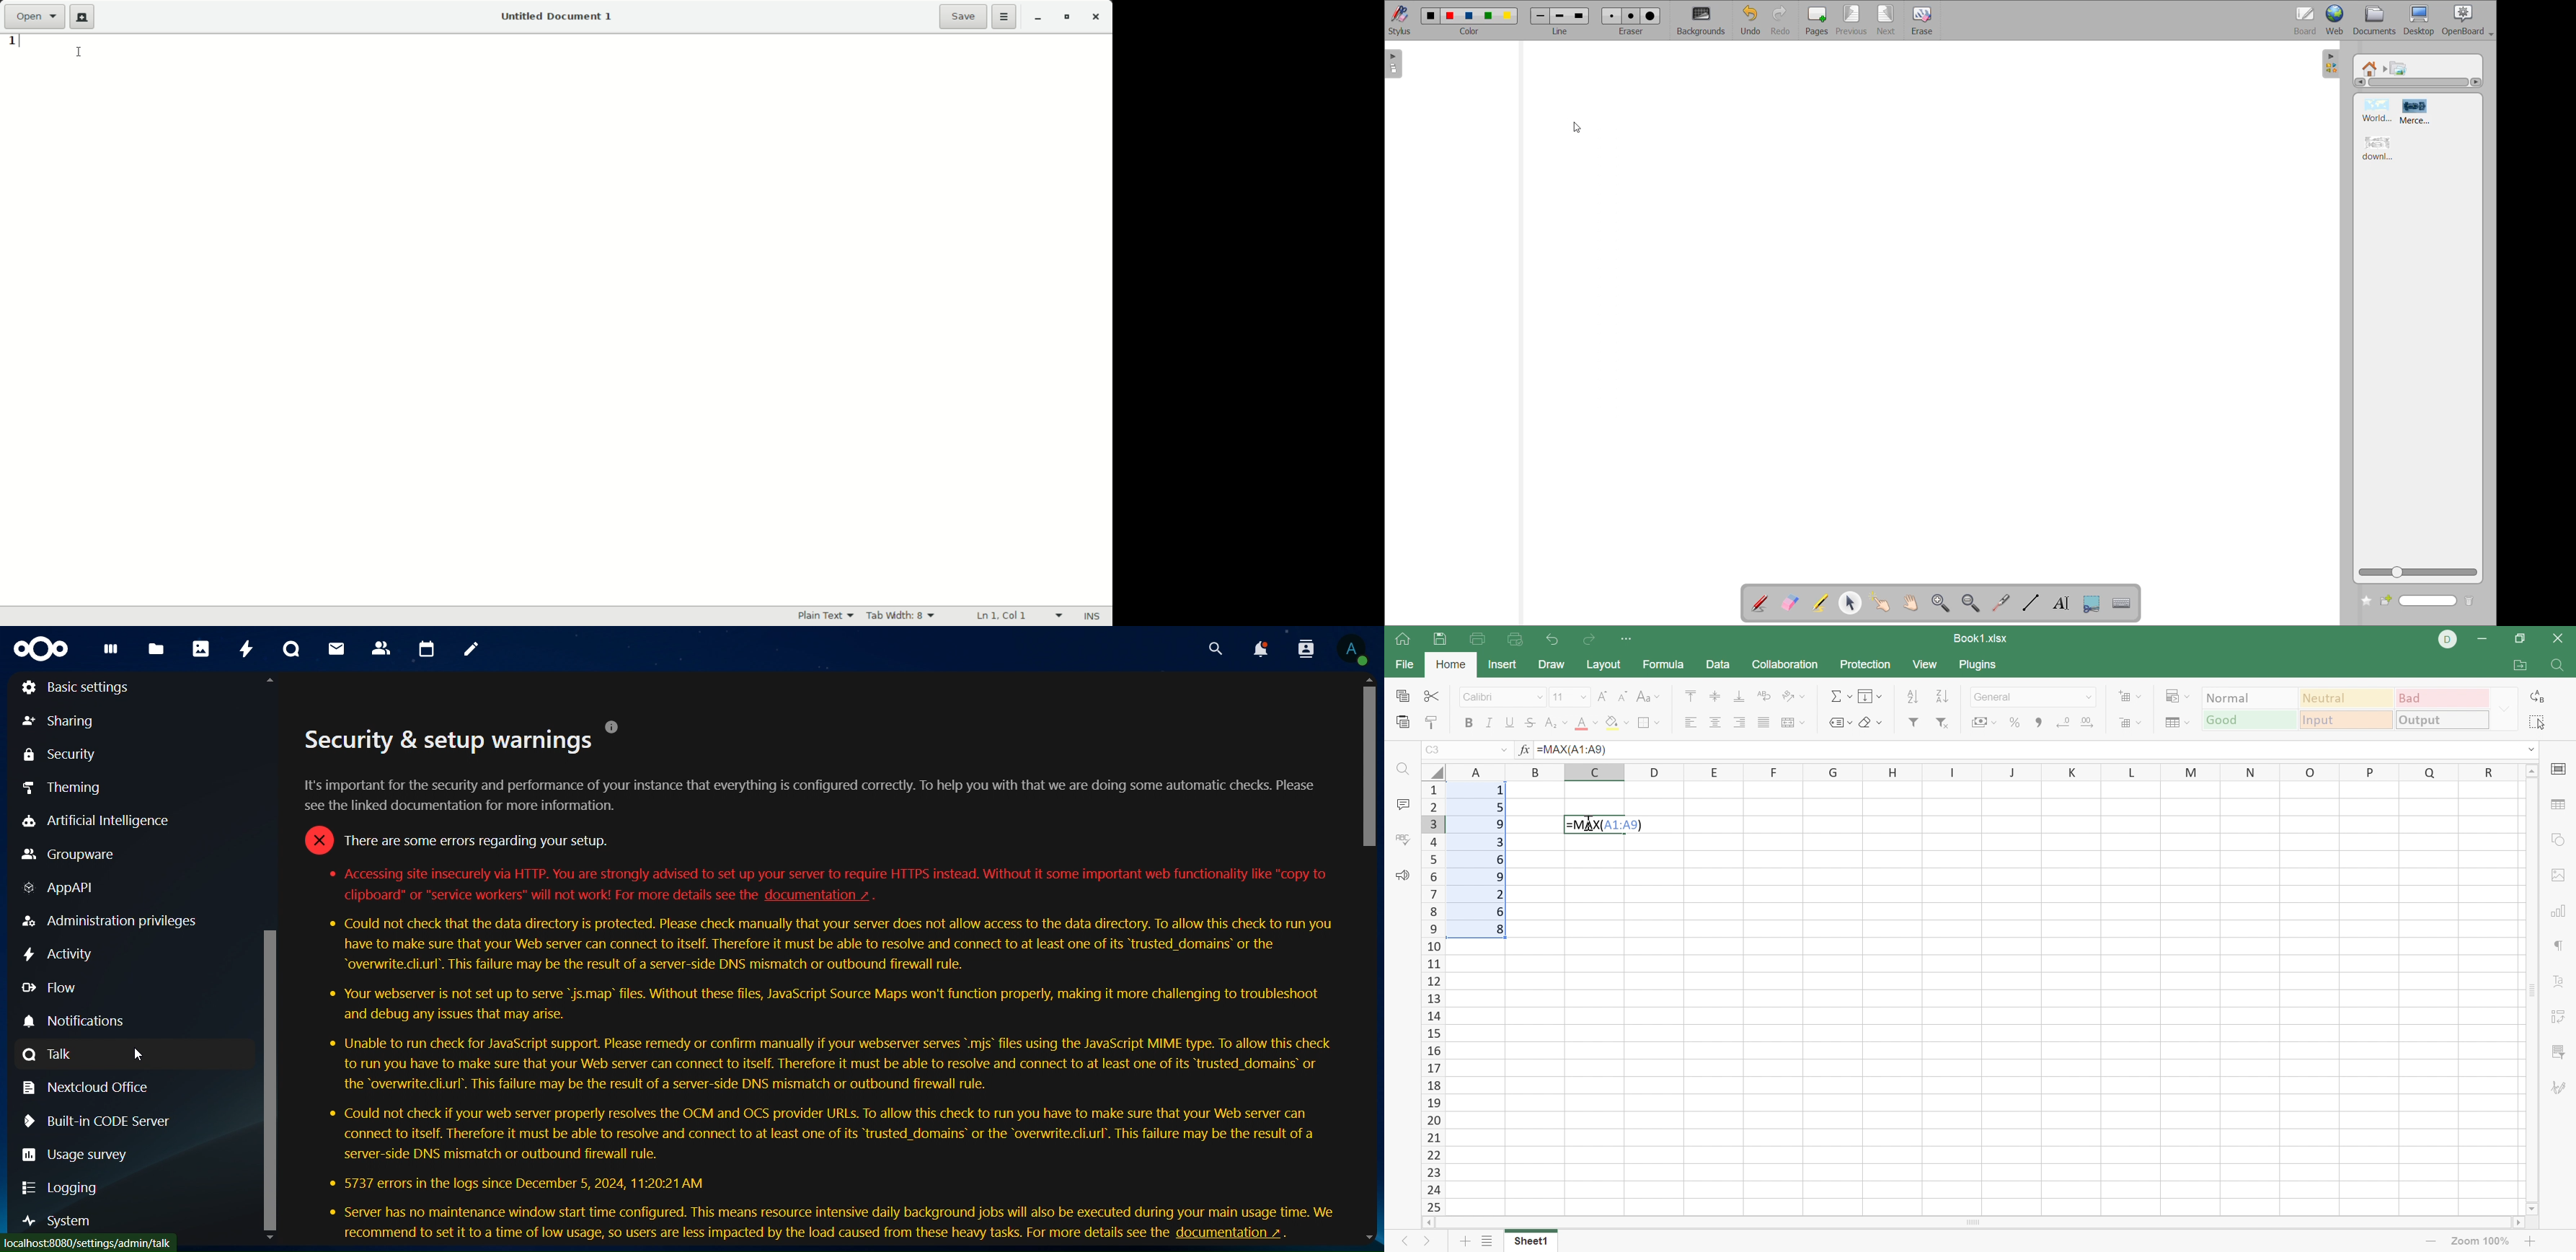  Describe the element at coordinates (71, 891) in the screenshot. I see `app api` at that location.